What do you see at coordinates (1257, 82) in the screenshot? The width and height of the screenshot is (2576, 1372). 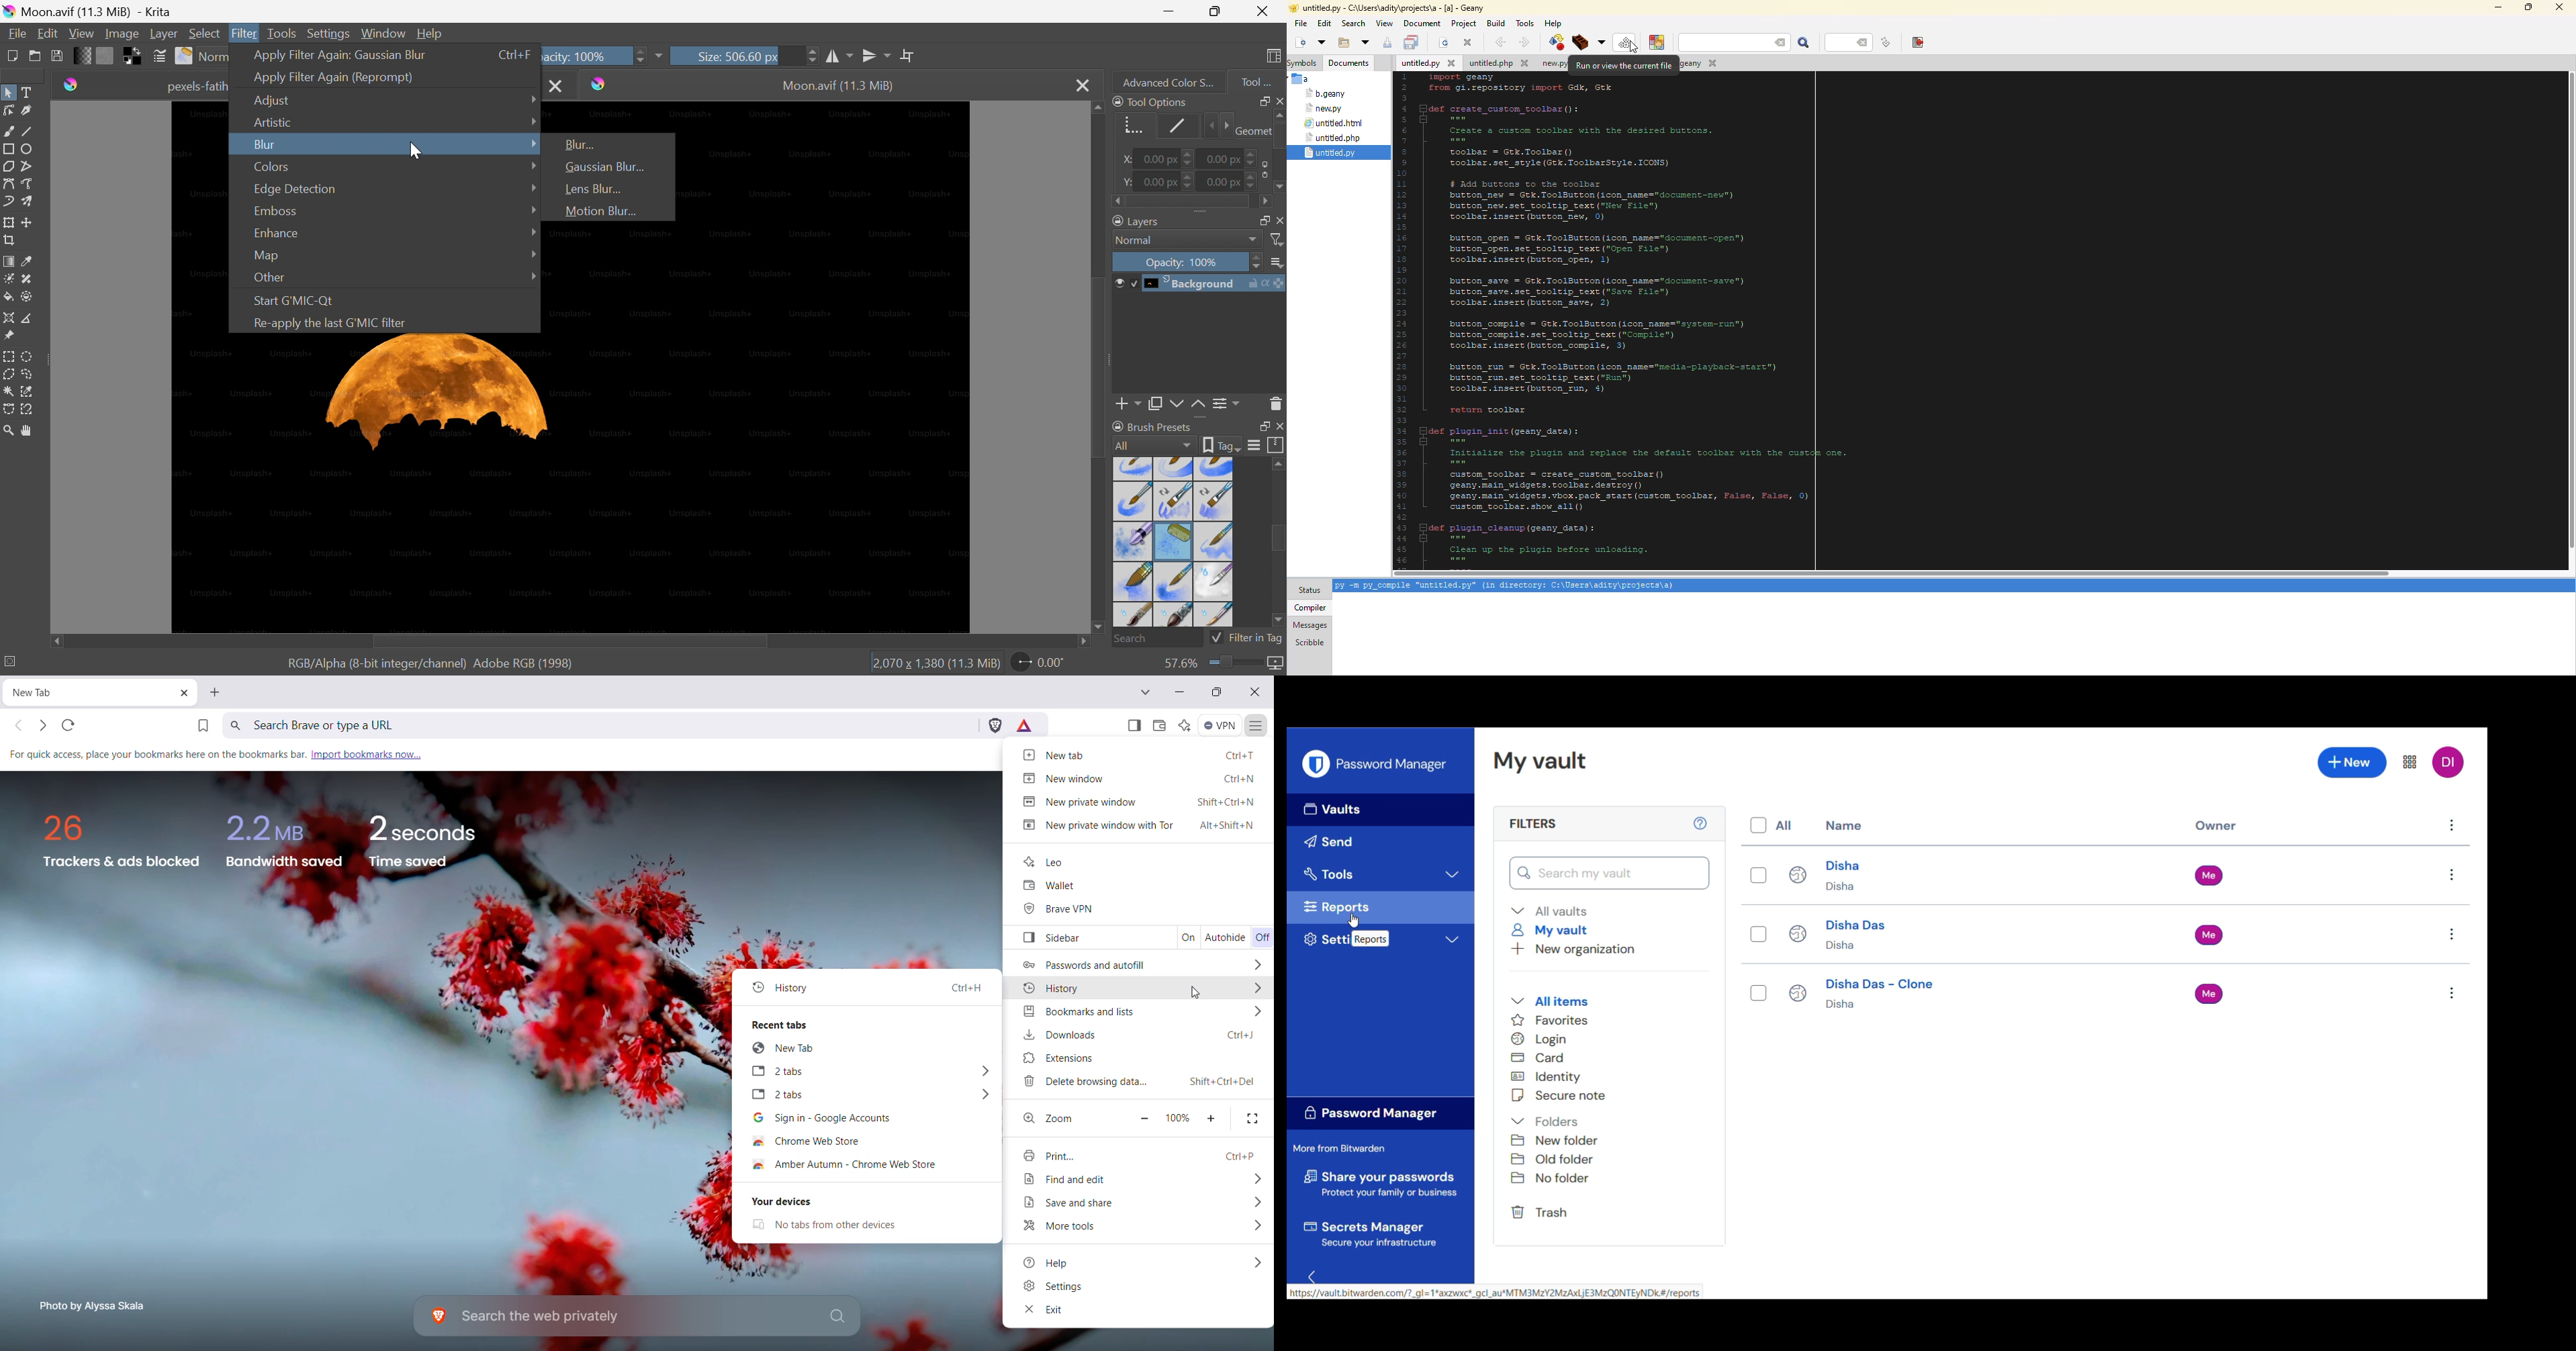 I see `Tool` at bounding box center [1257, 82].